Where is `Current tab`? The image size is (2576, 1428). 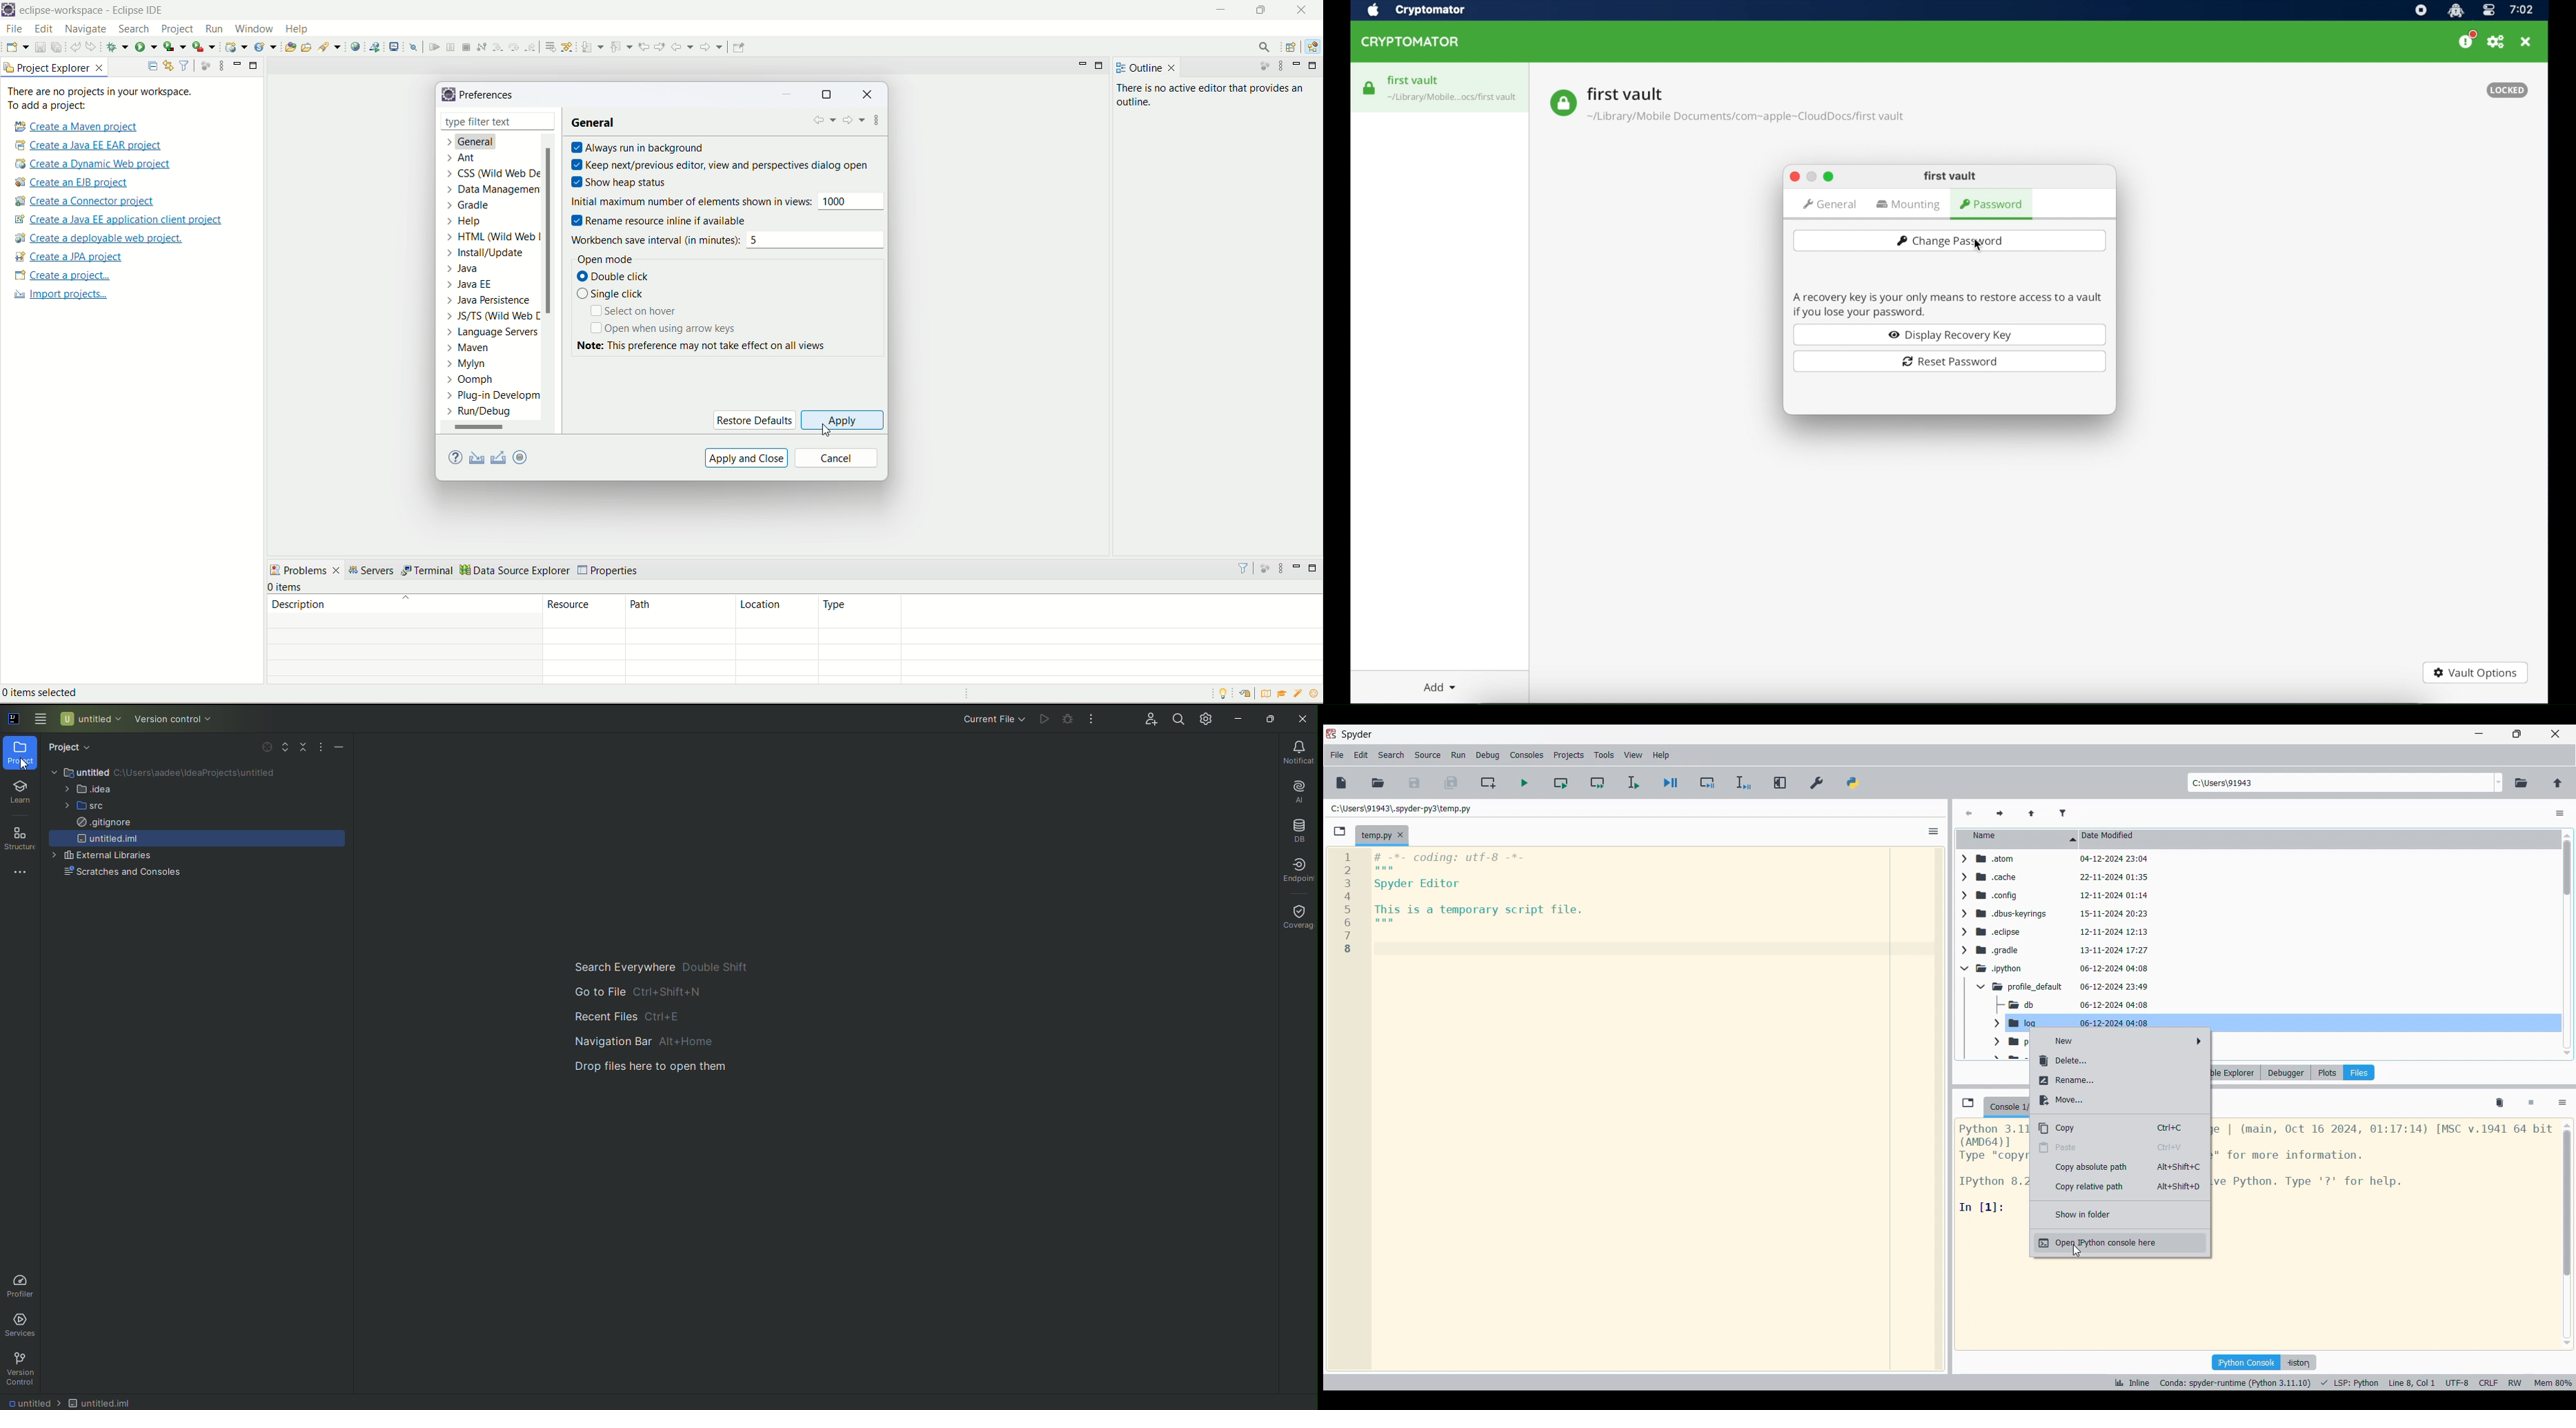
Current tab is located at coordinates (1375, 836).